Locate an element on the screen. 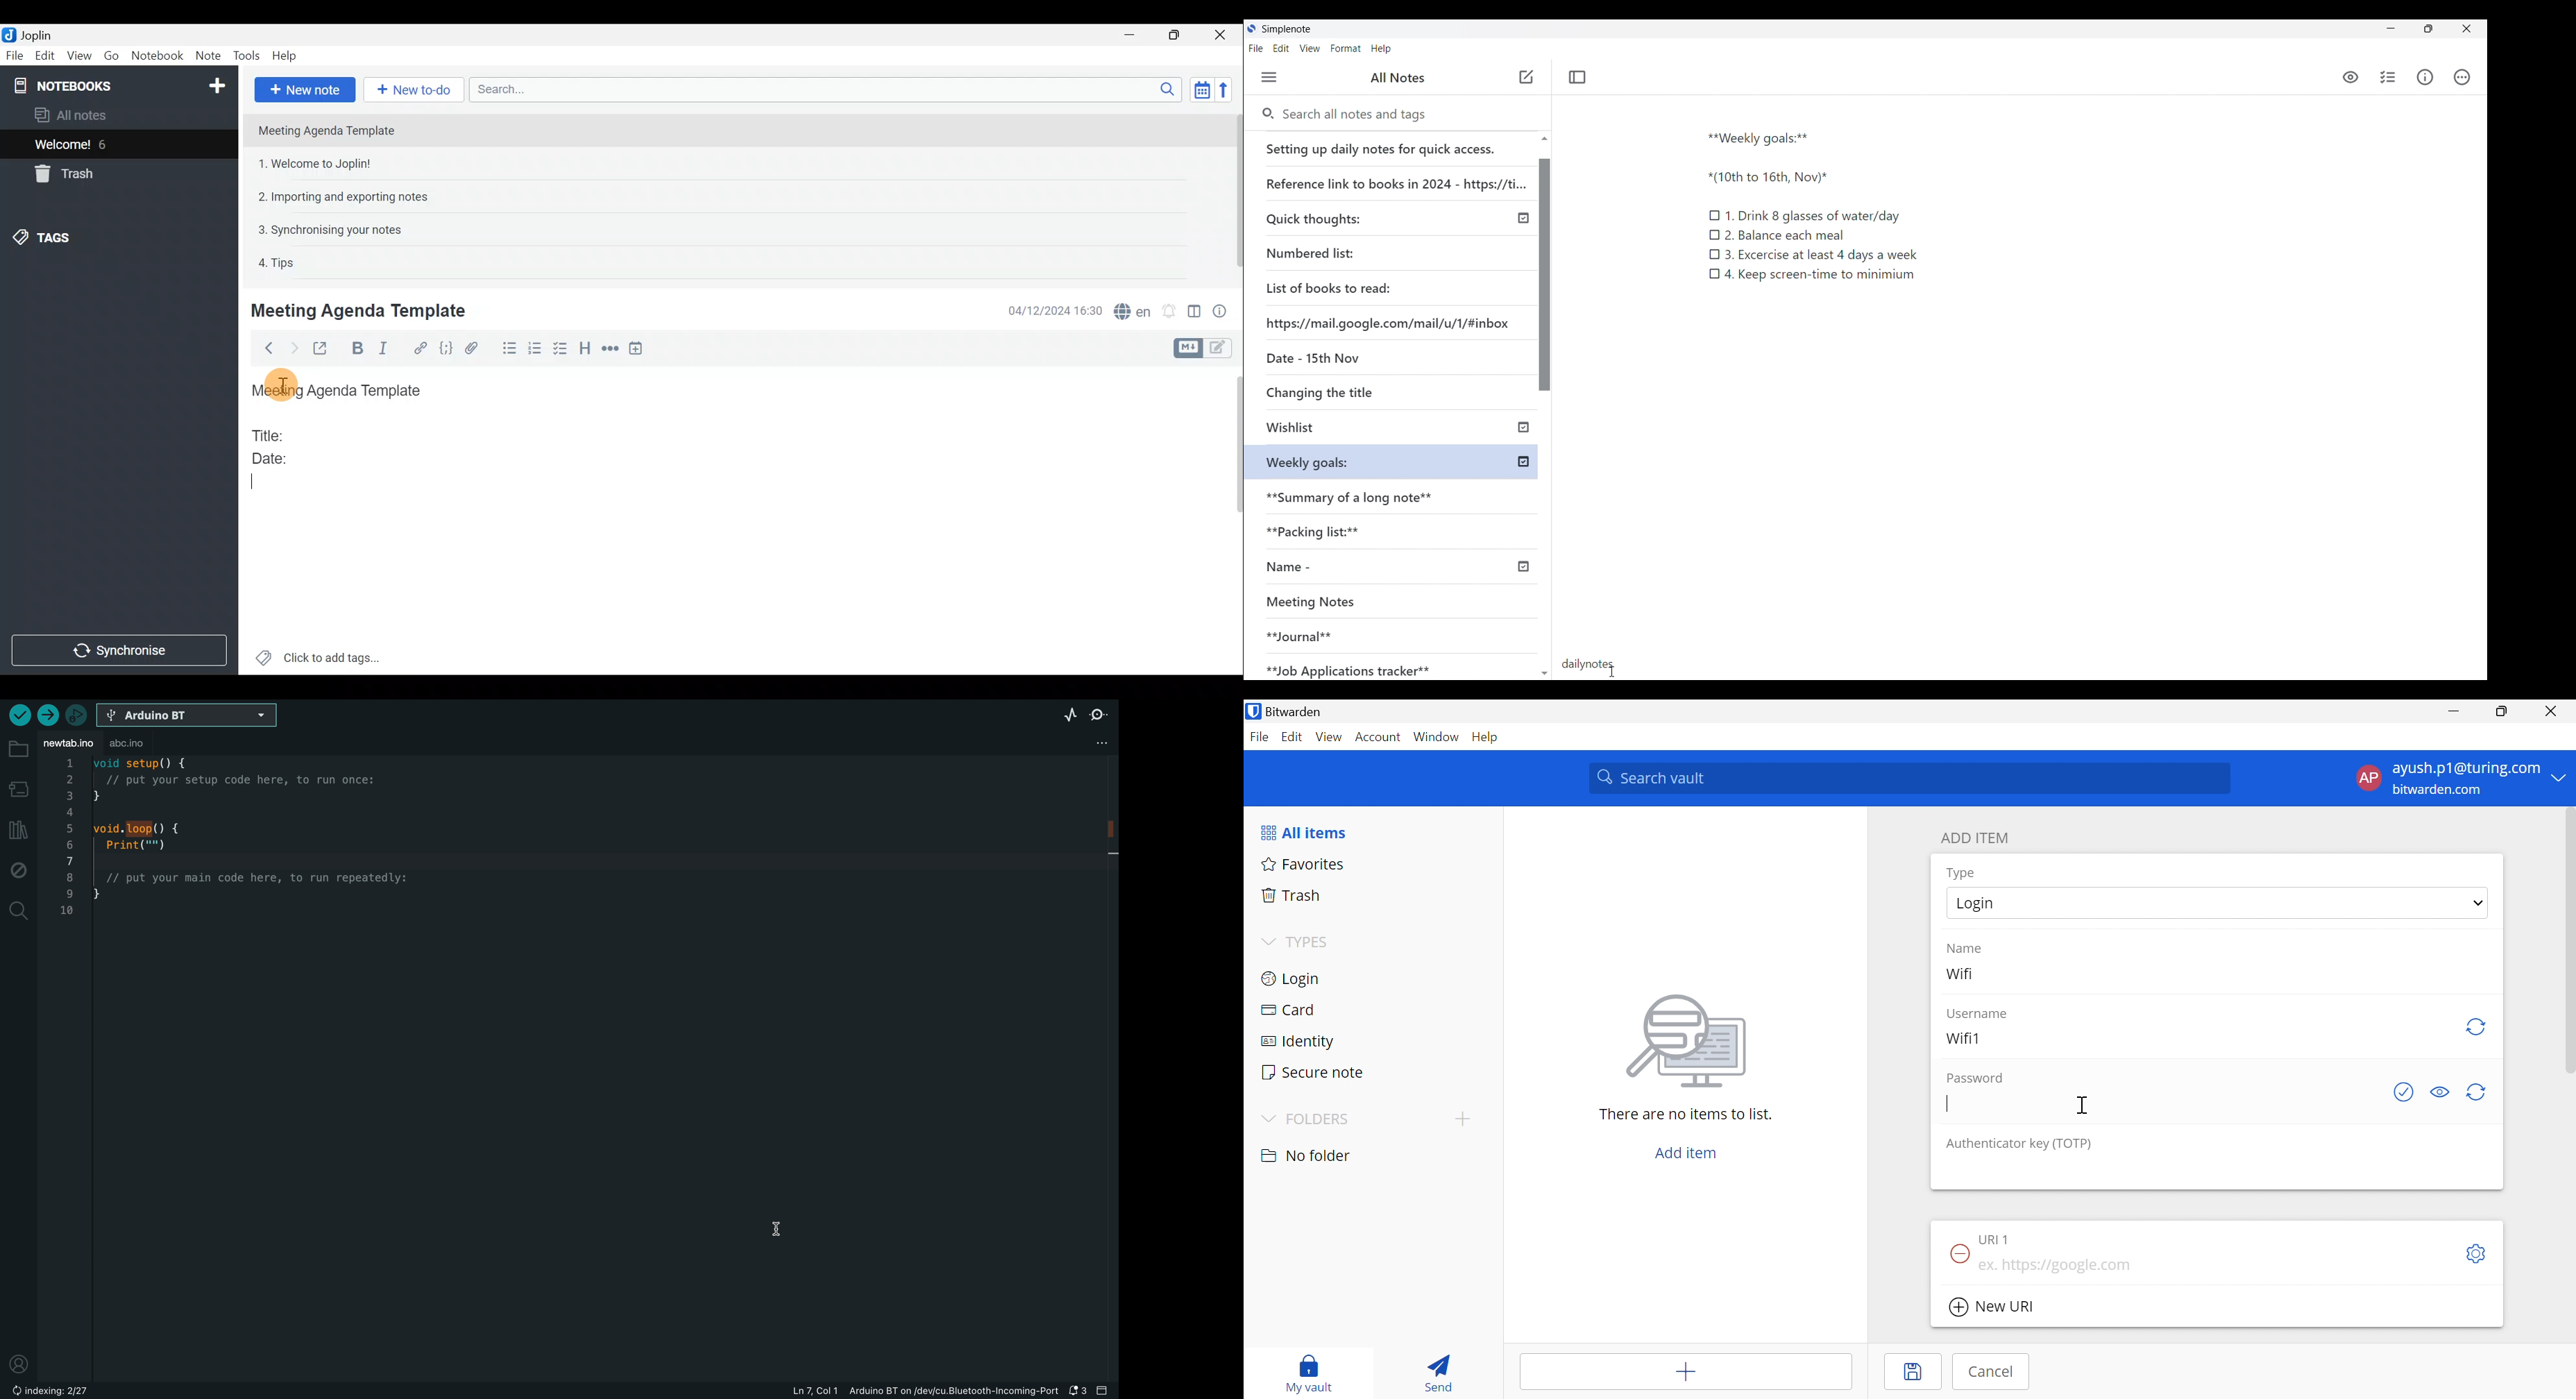  Set alarm is located at coordinates (1170, 311).